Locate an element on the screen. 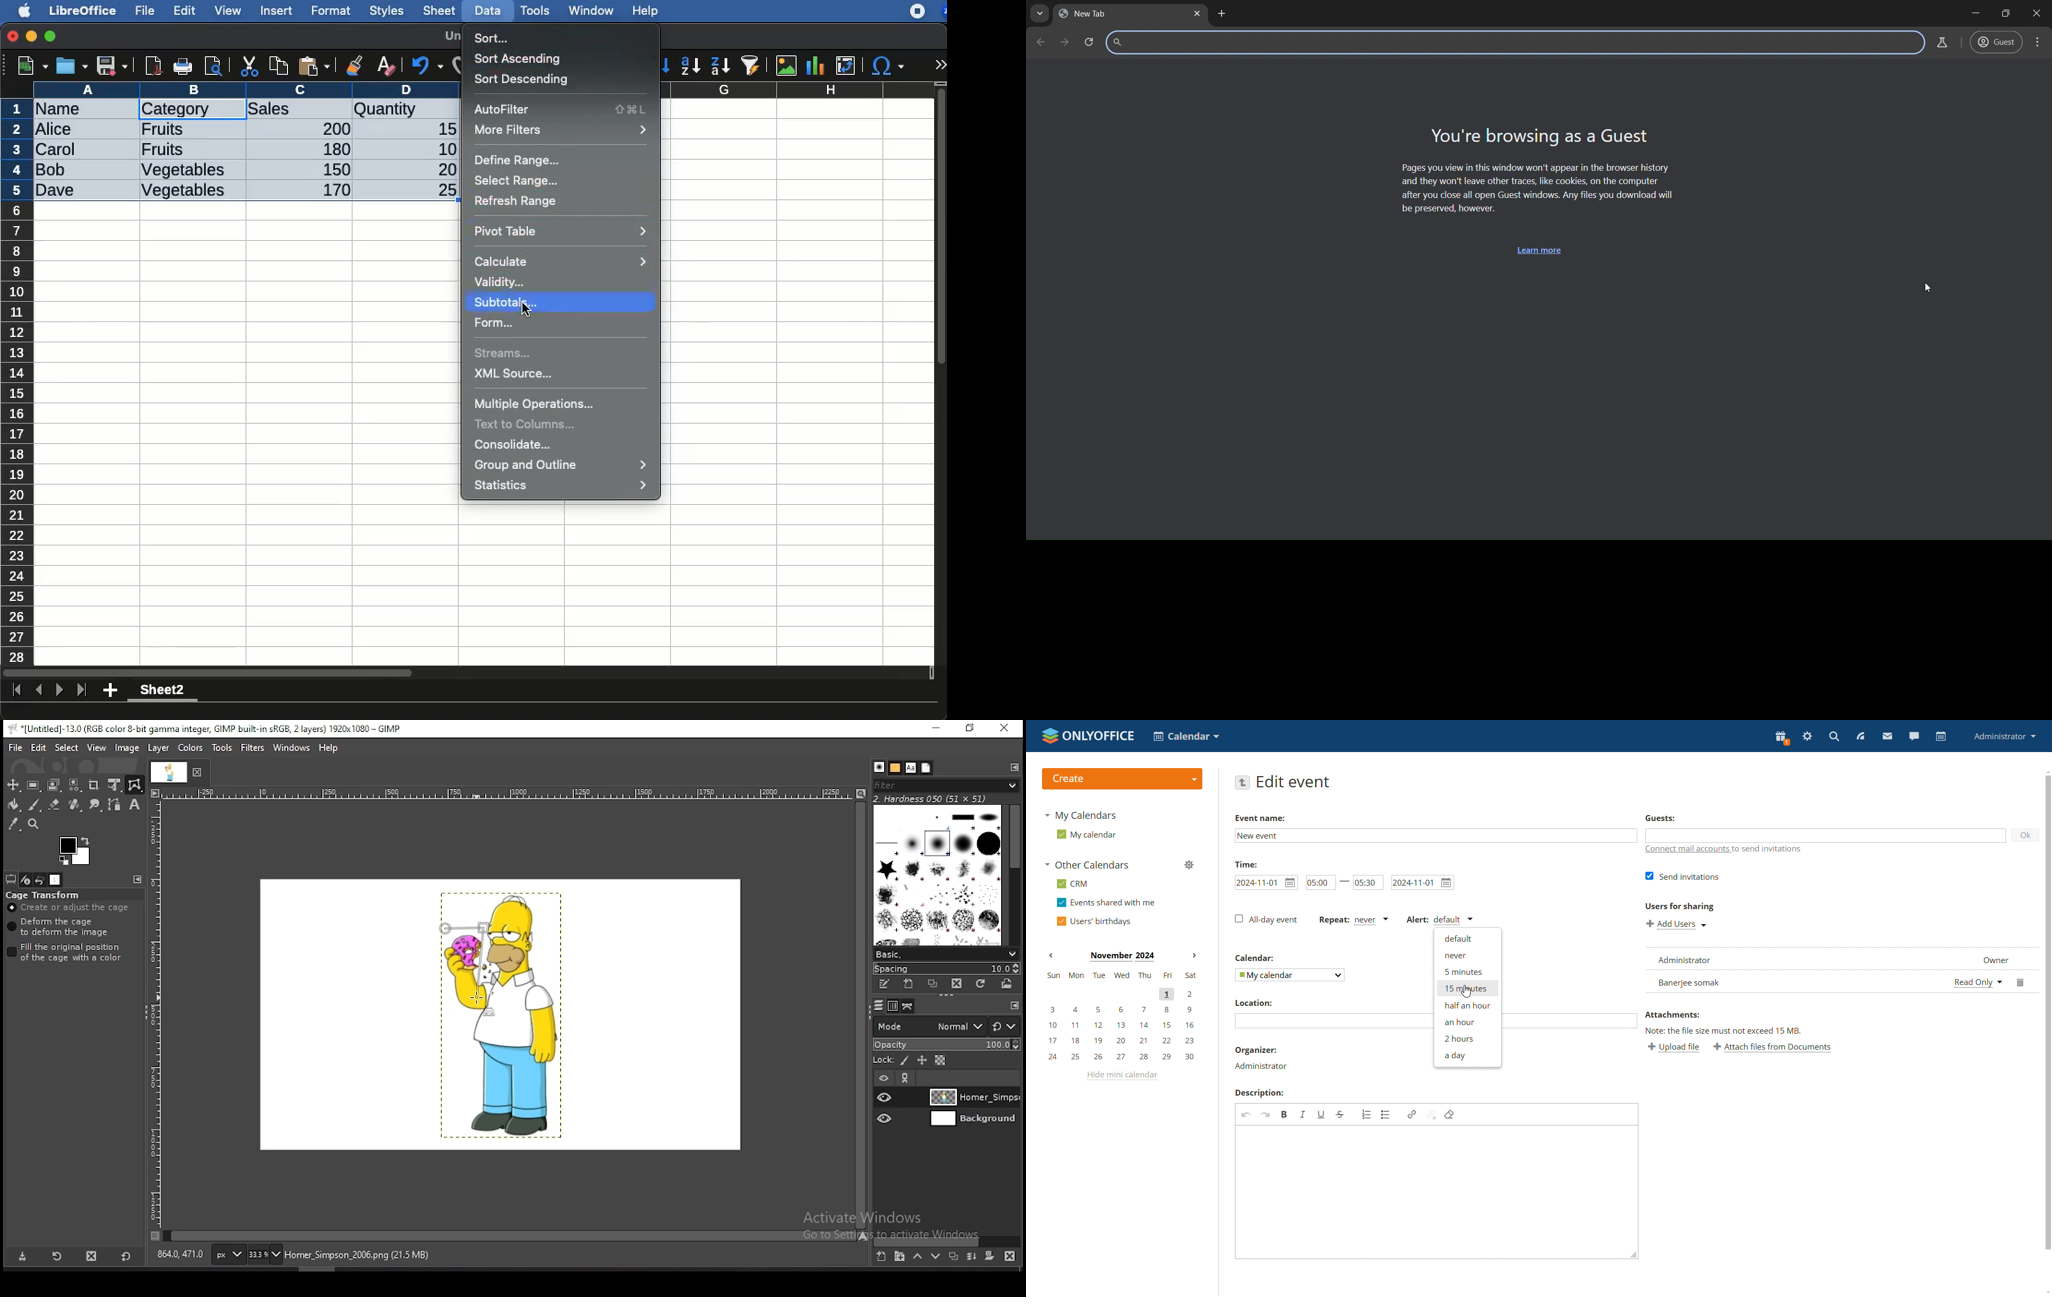  subtotals  is located at coordinates (510, 302).